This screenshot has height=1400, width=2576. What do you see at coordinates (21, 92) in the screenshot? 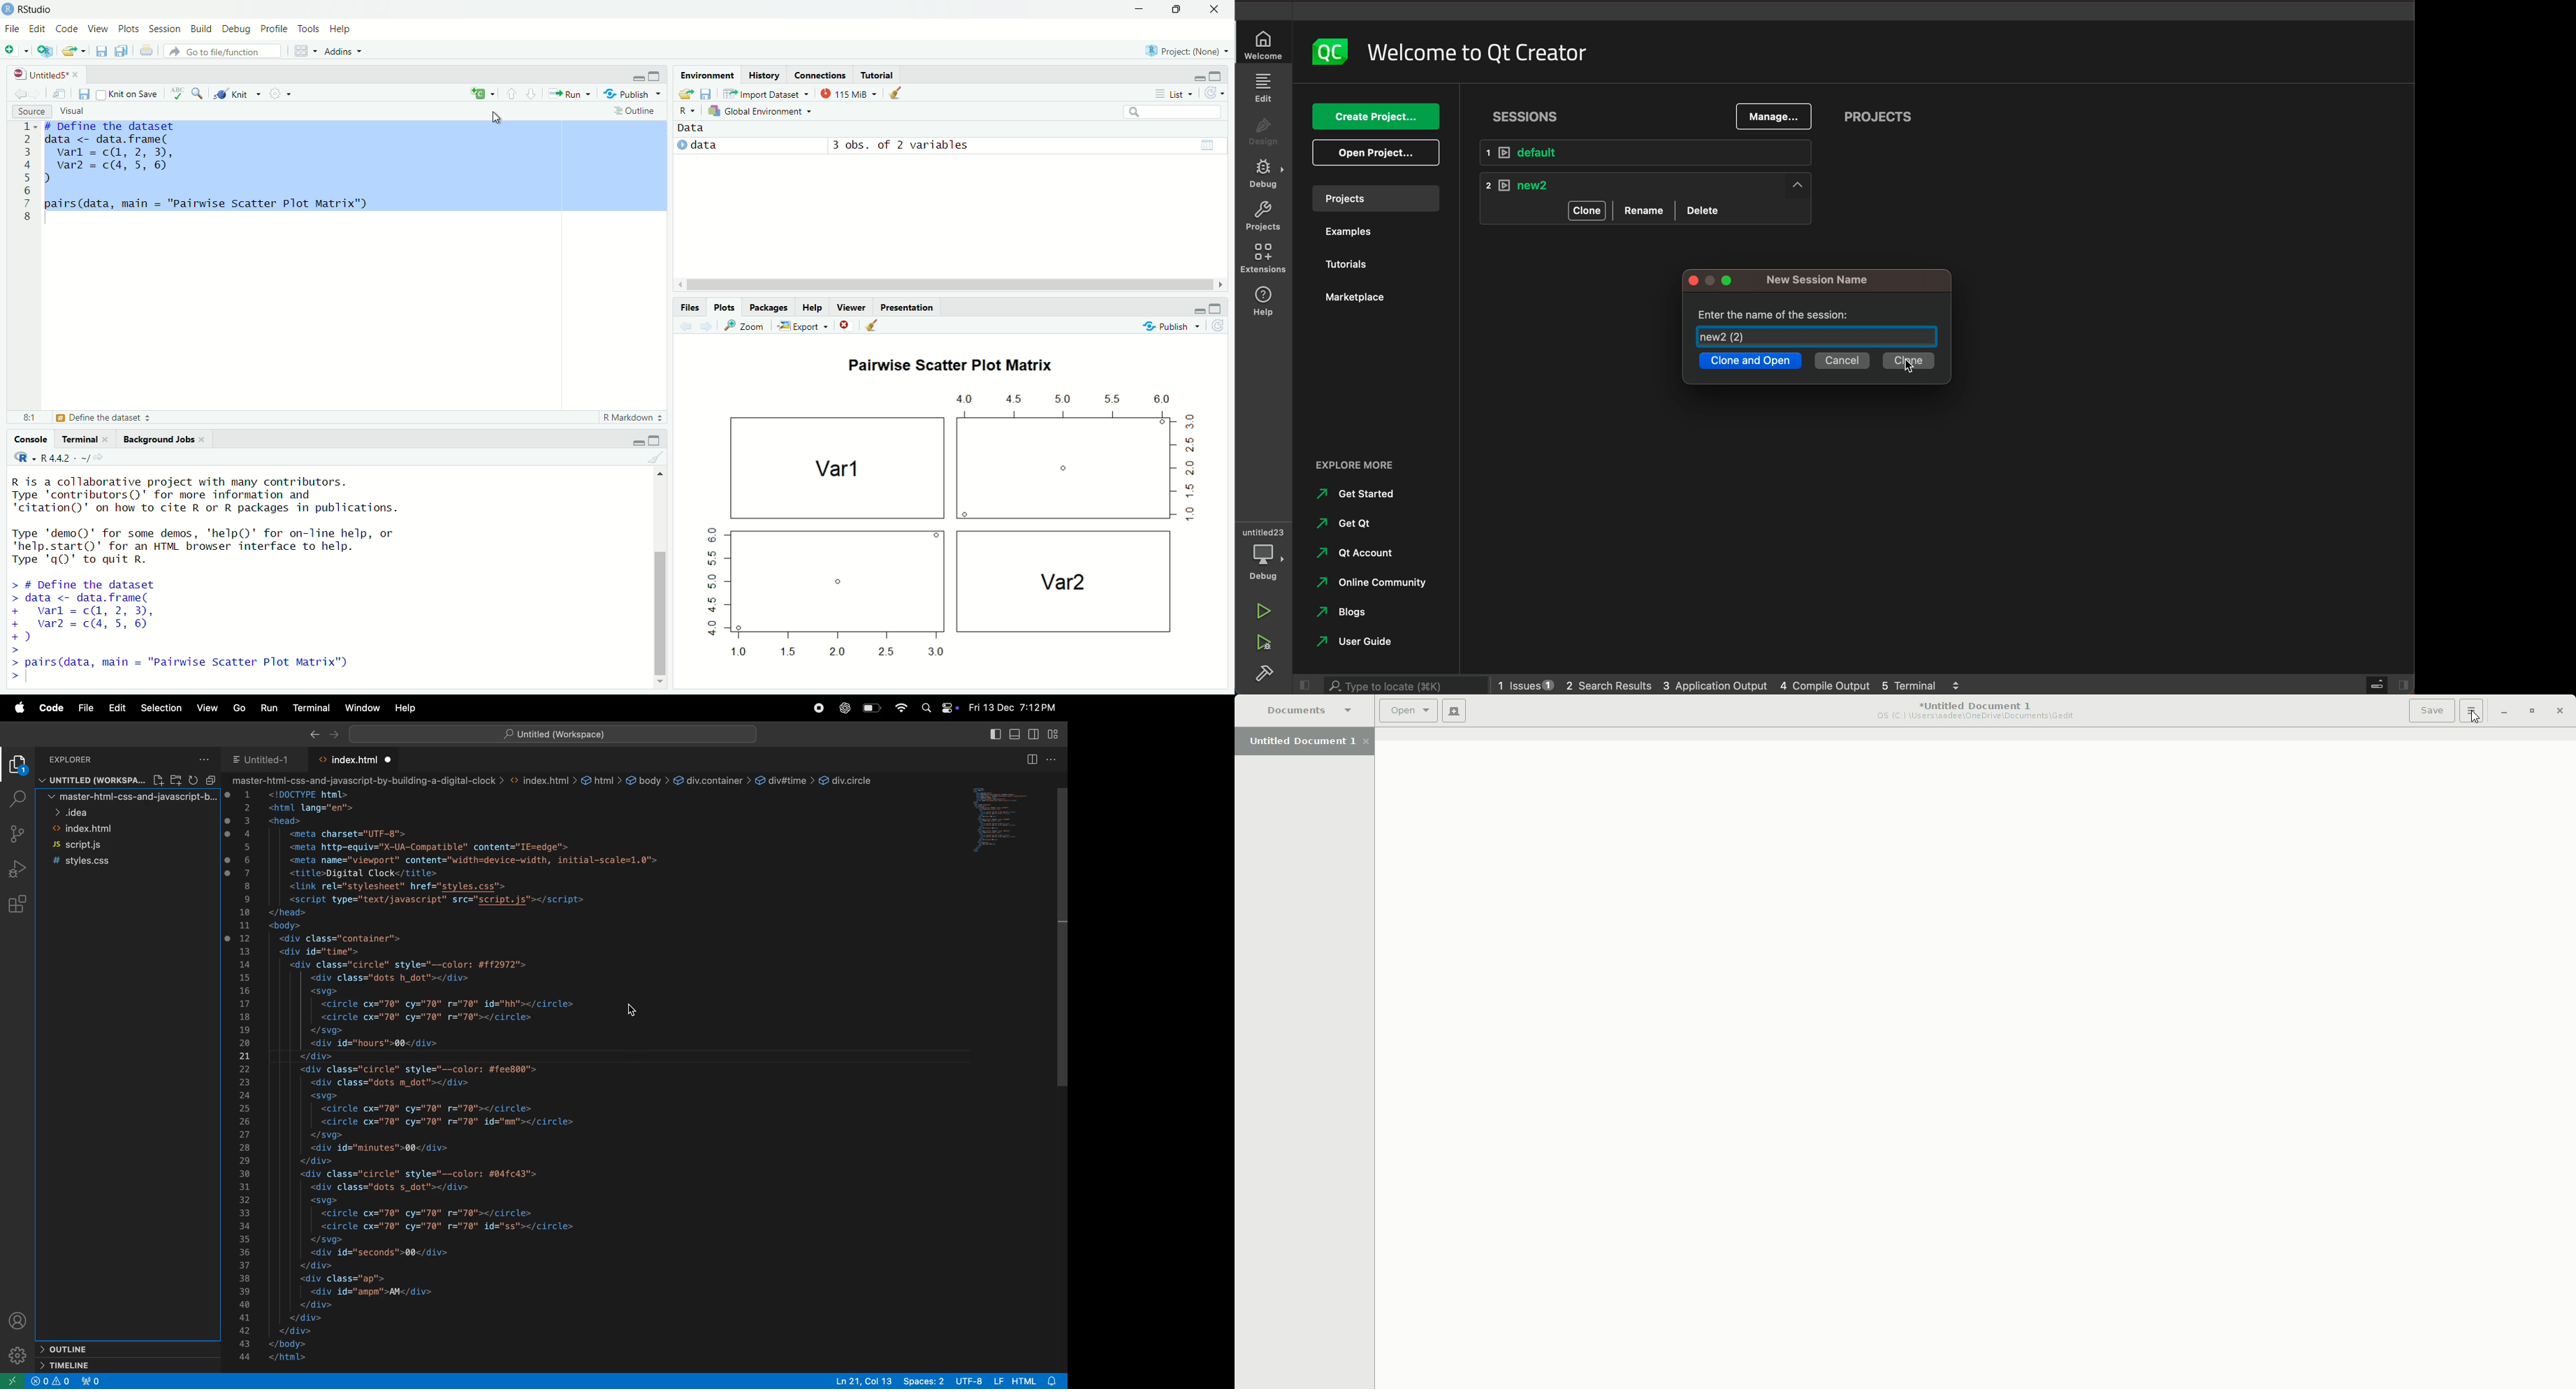
I see `Go back to the previous source location (Ctrl + F9)` at bounding box center [21, 92].